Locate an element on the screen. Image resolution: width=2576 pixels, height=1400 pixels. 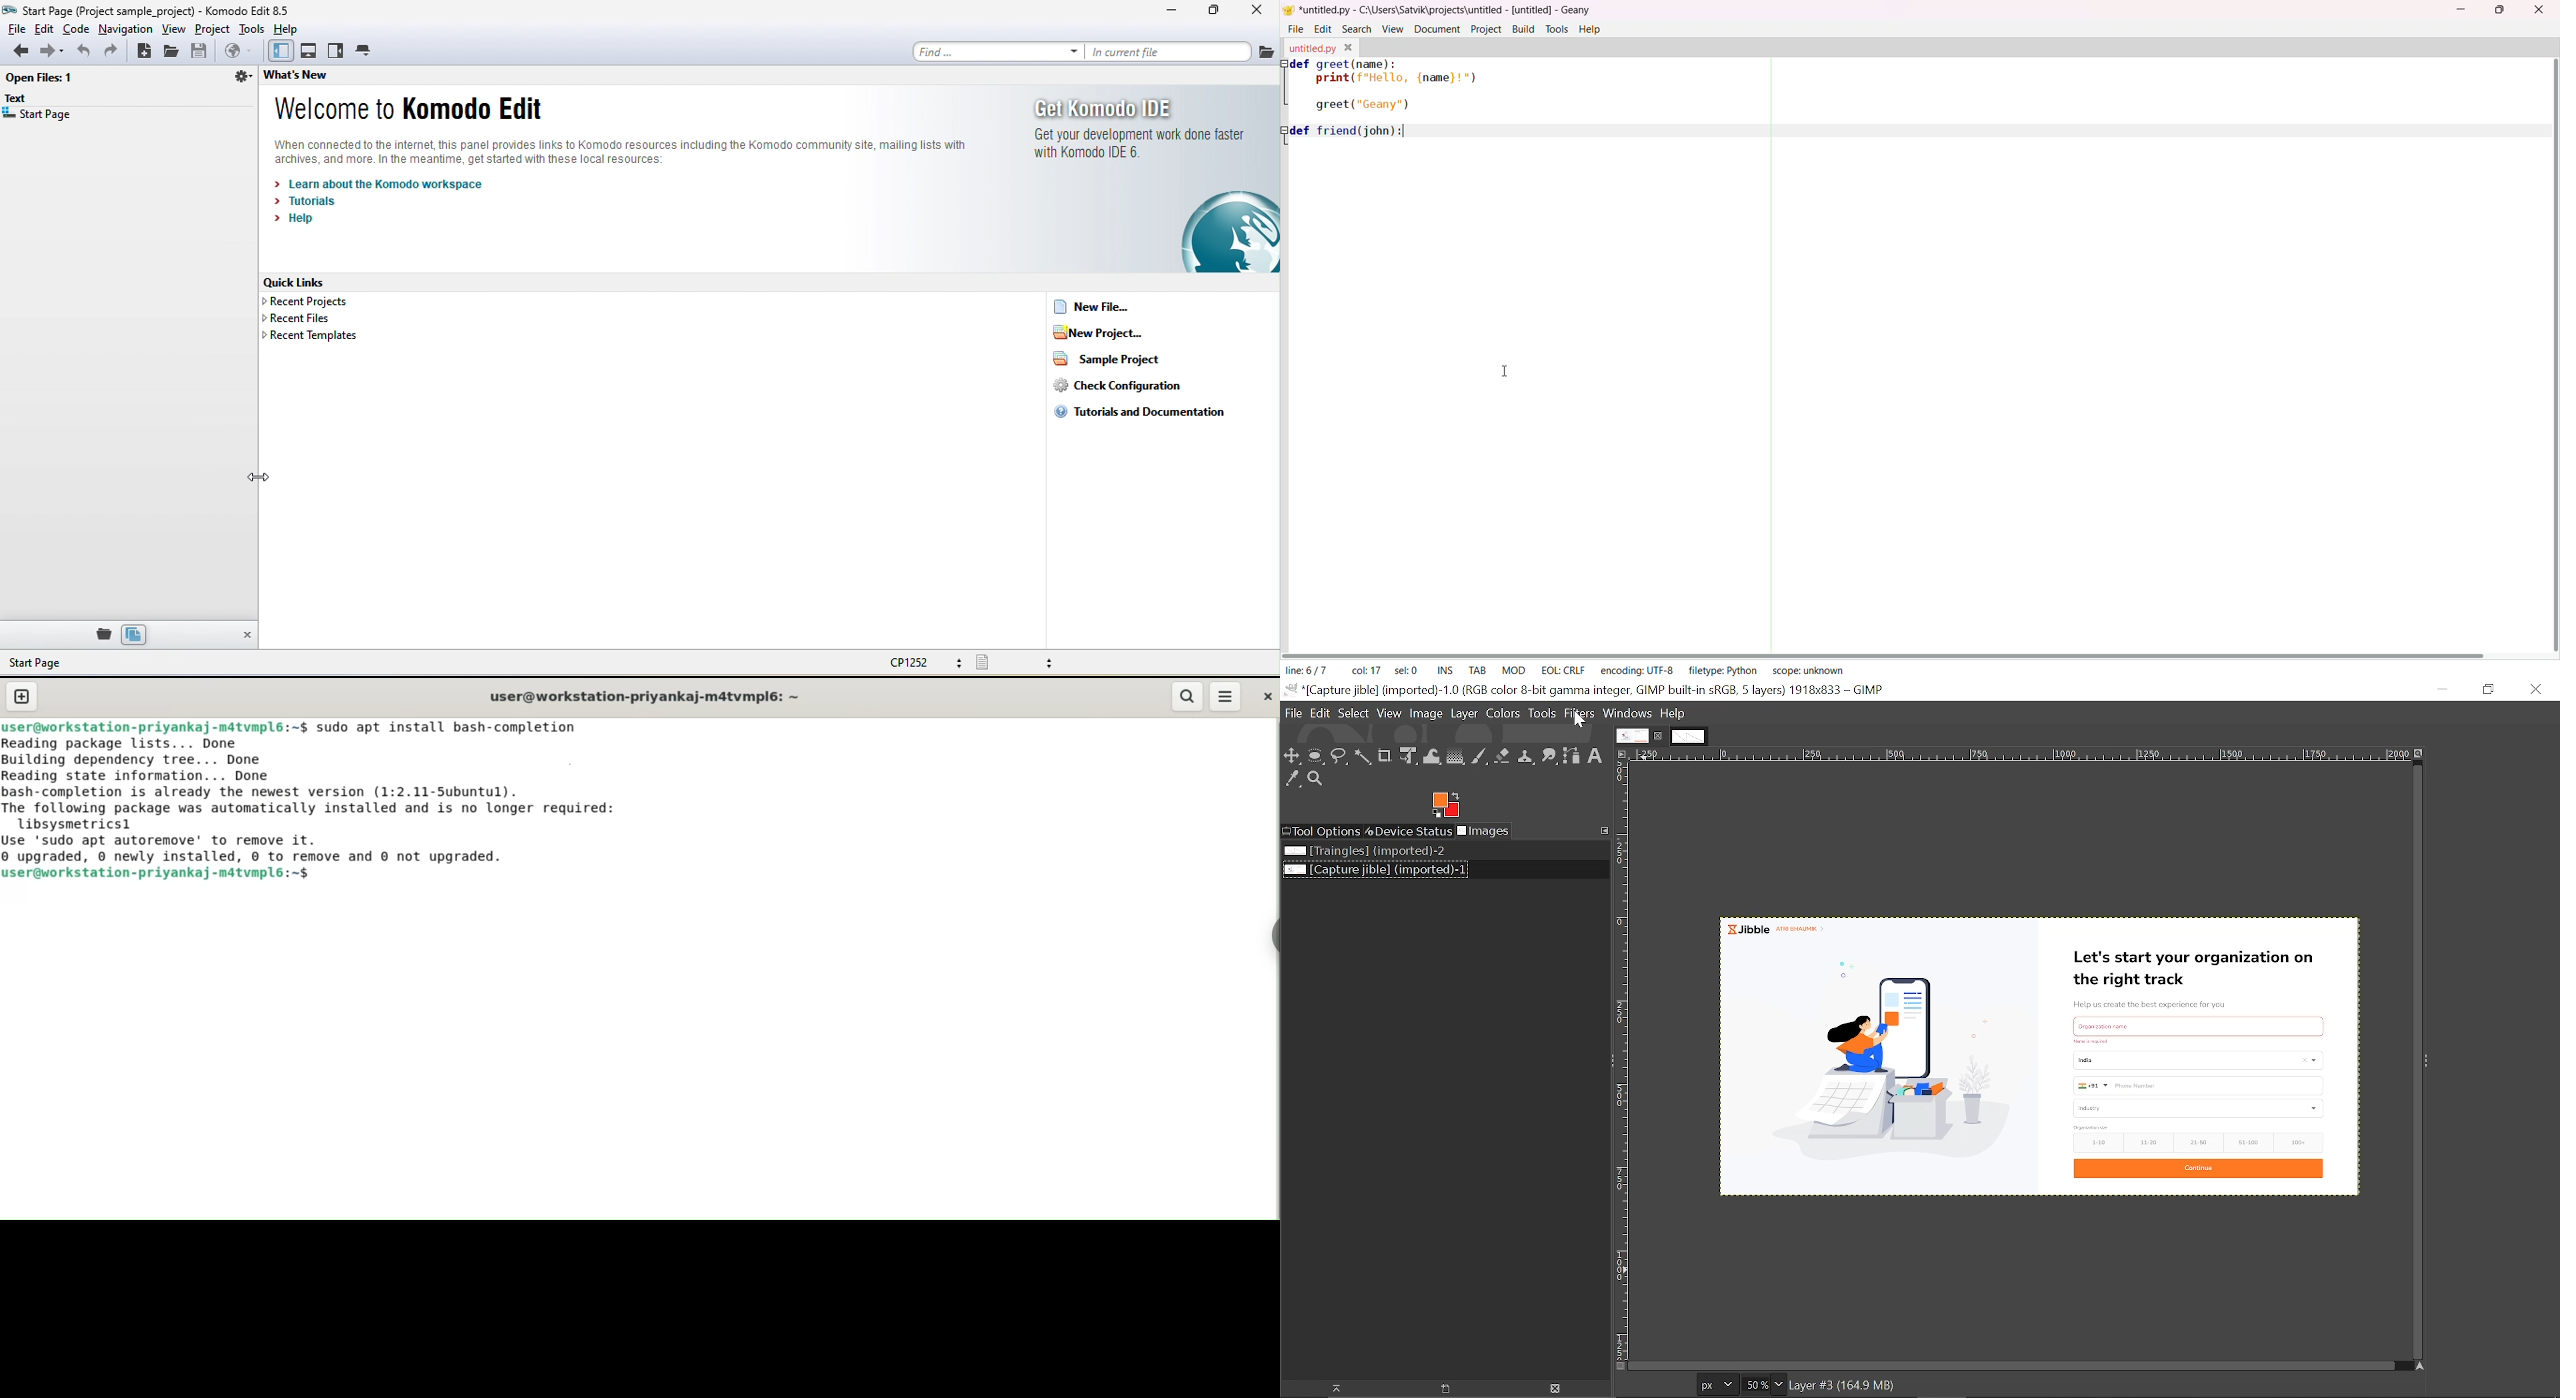
Let's start your organization on
the right track is located at coordinates (2190, 967).